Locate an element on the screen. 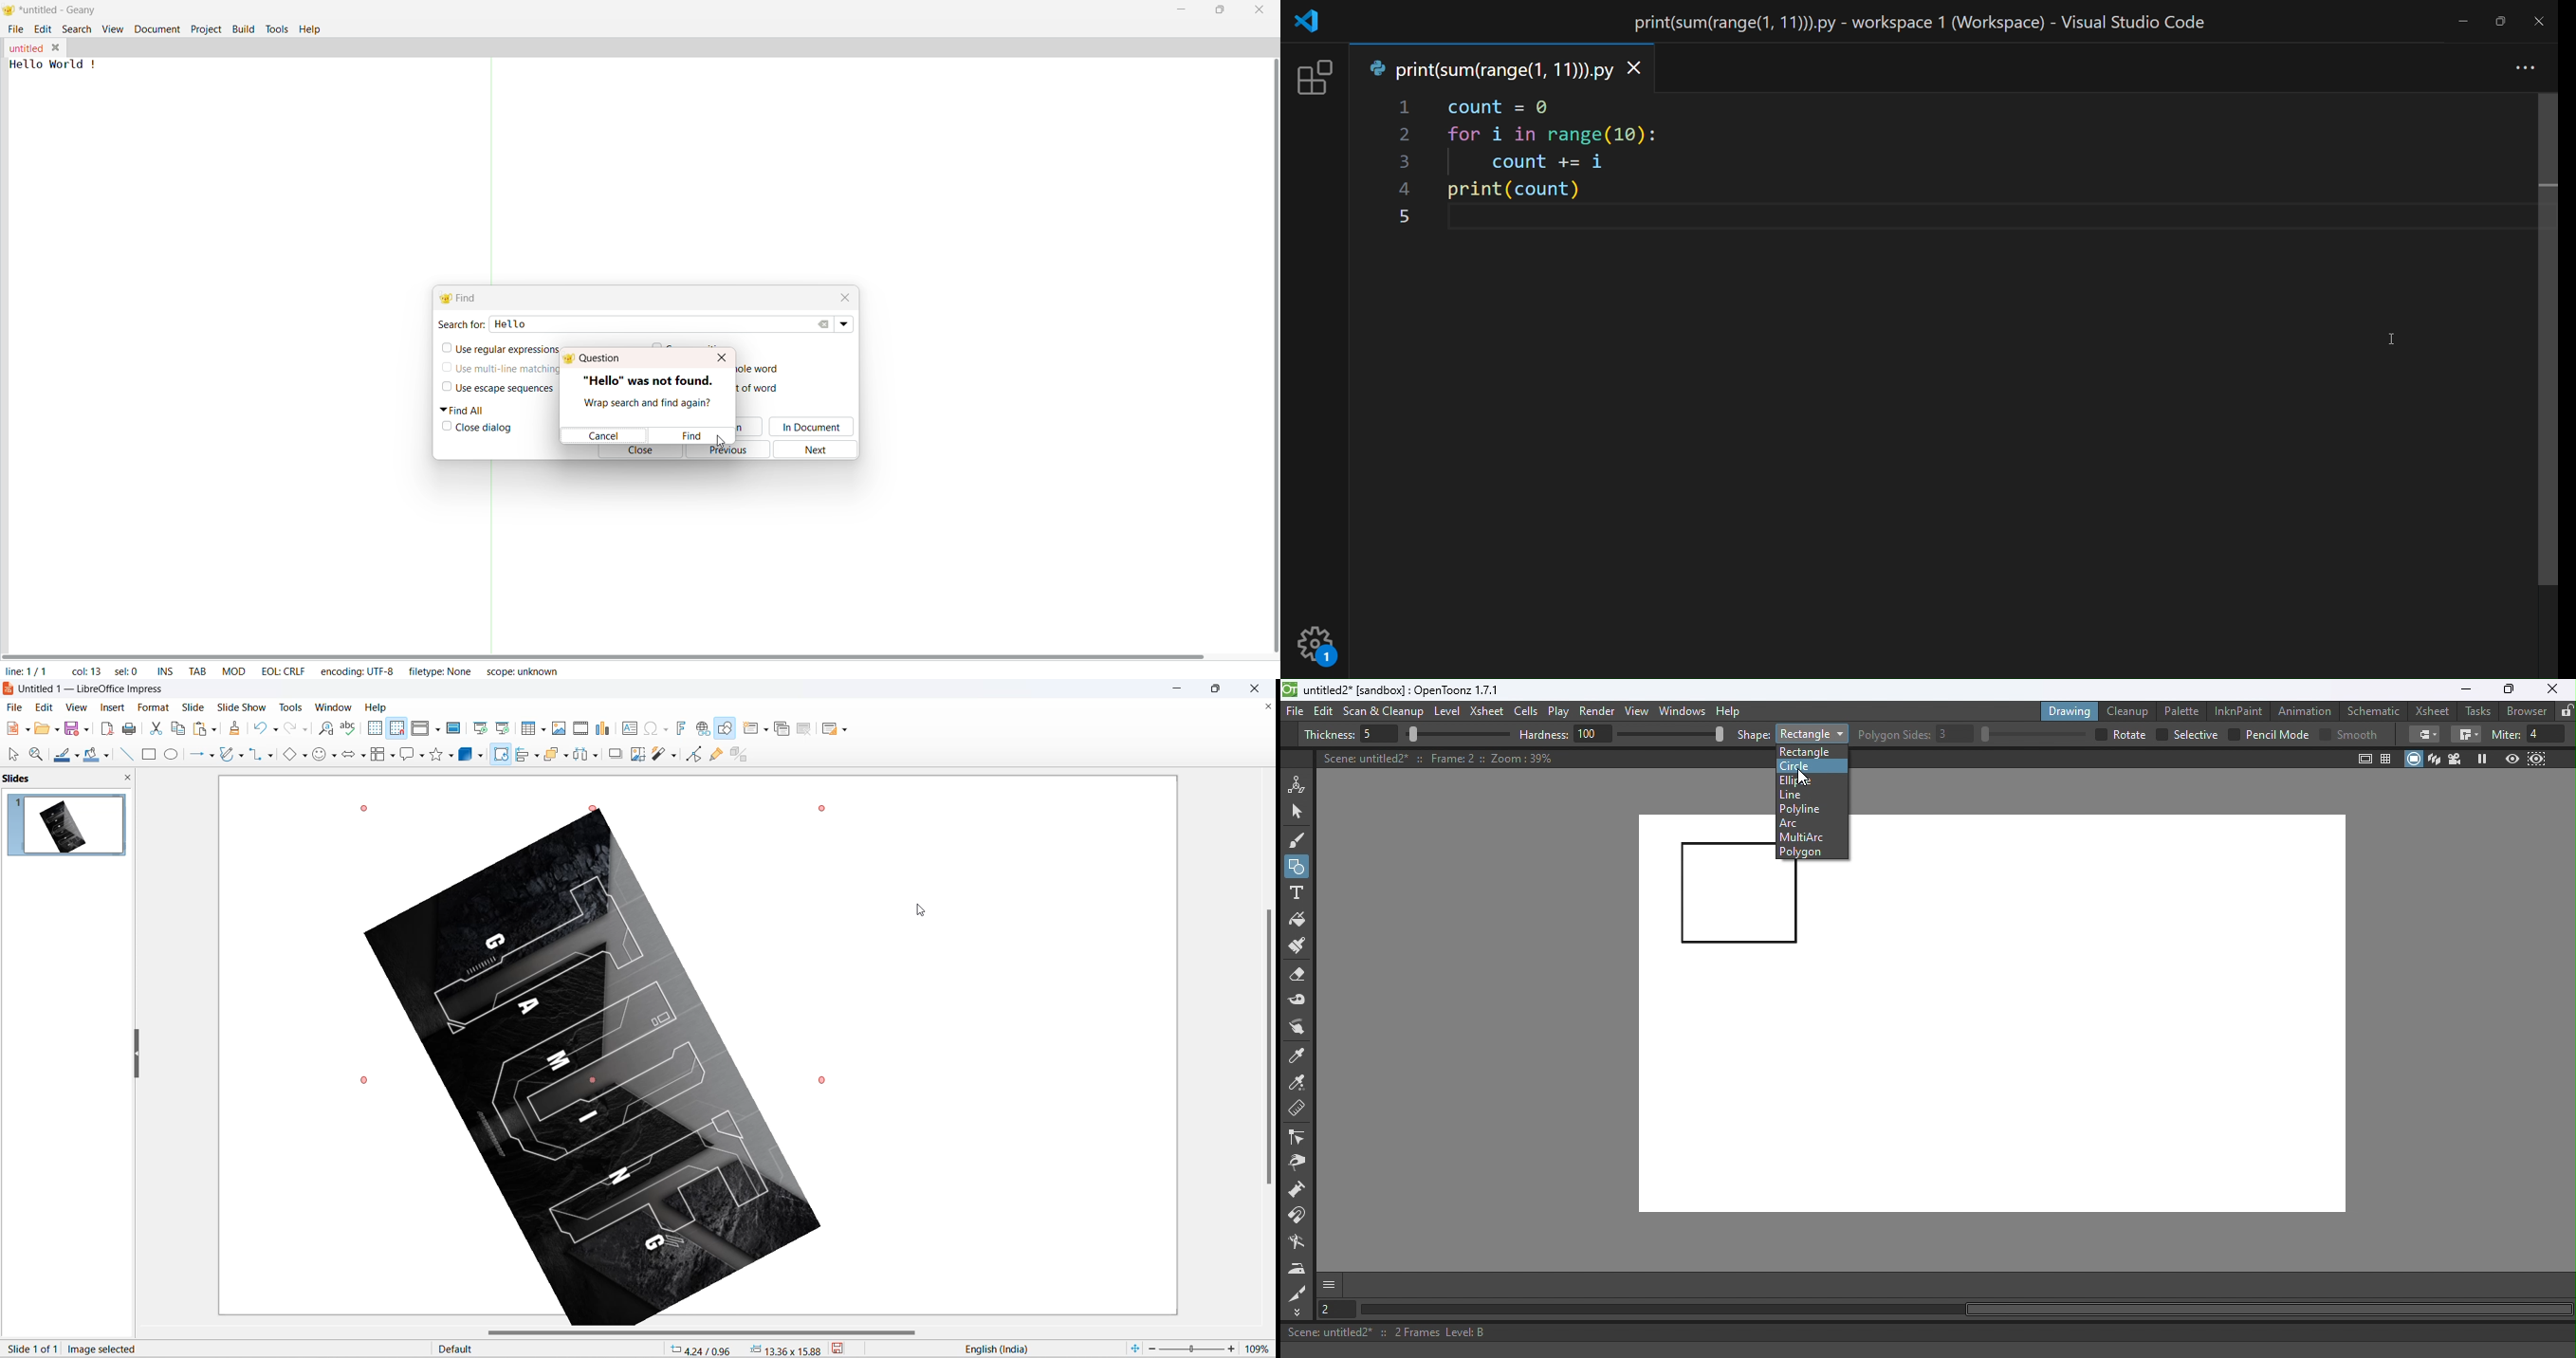  distribute object is located at coordinates (599, 757).